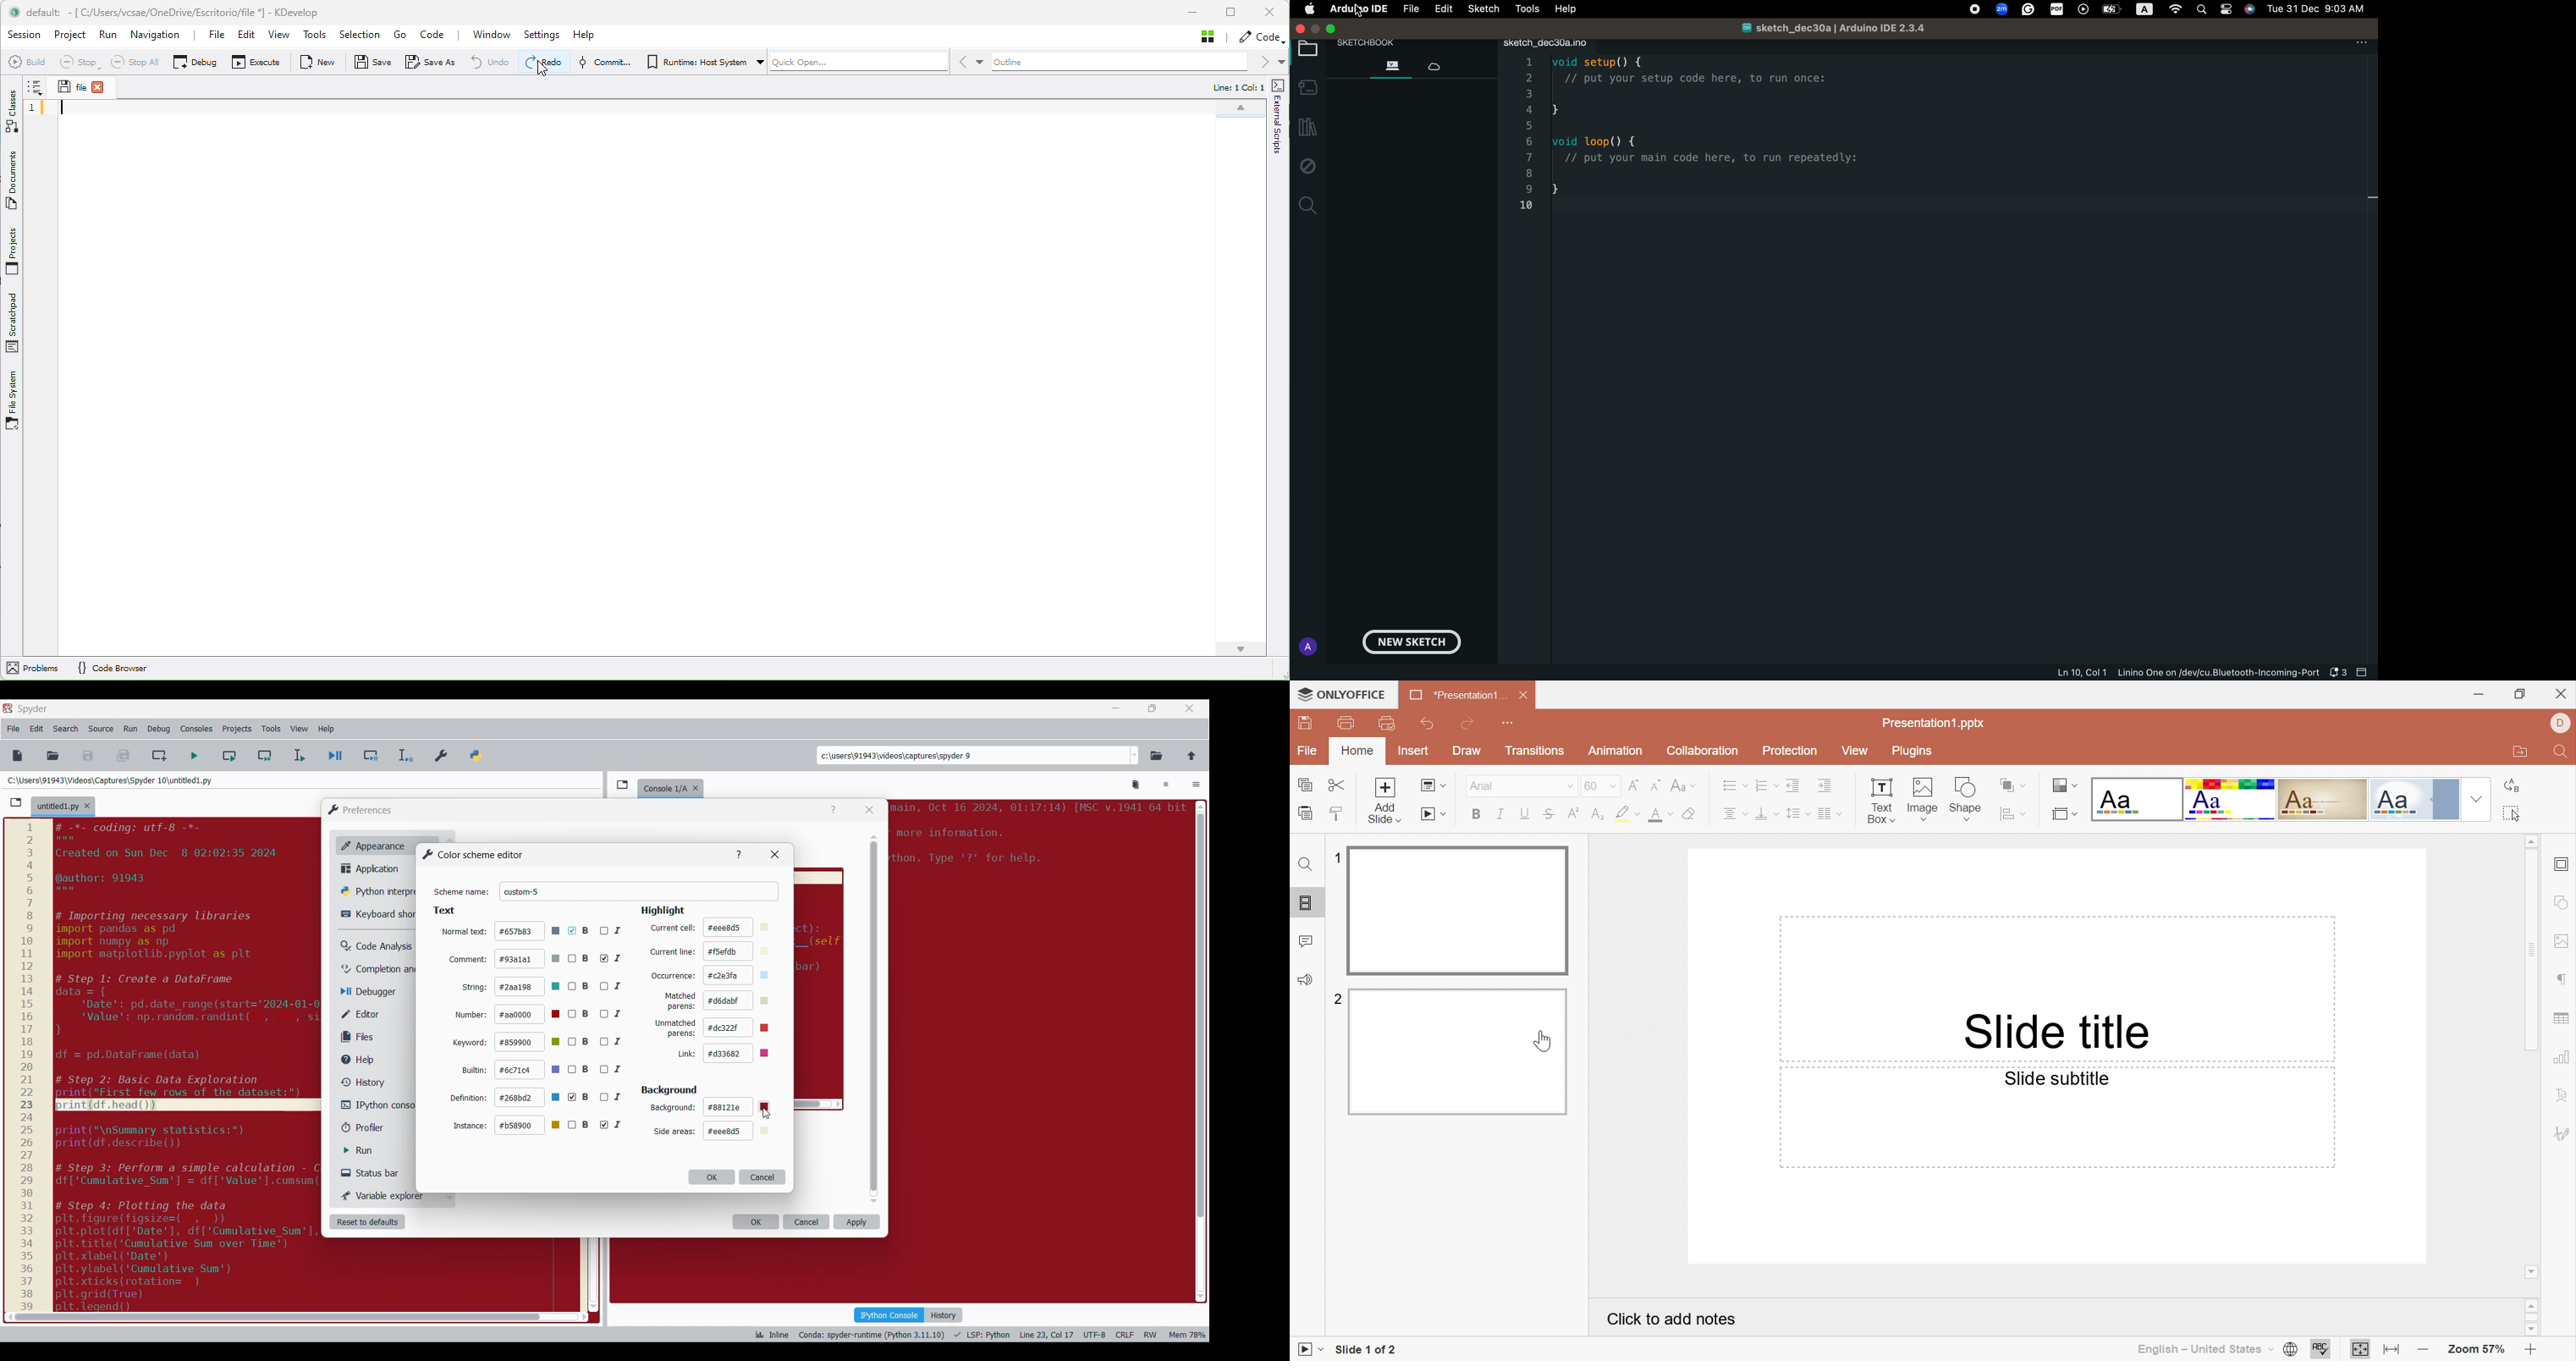  I want to click on unmatched parens, so click(676, 1028).